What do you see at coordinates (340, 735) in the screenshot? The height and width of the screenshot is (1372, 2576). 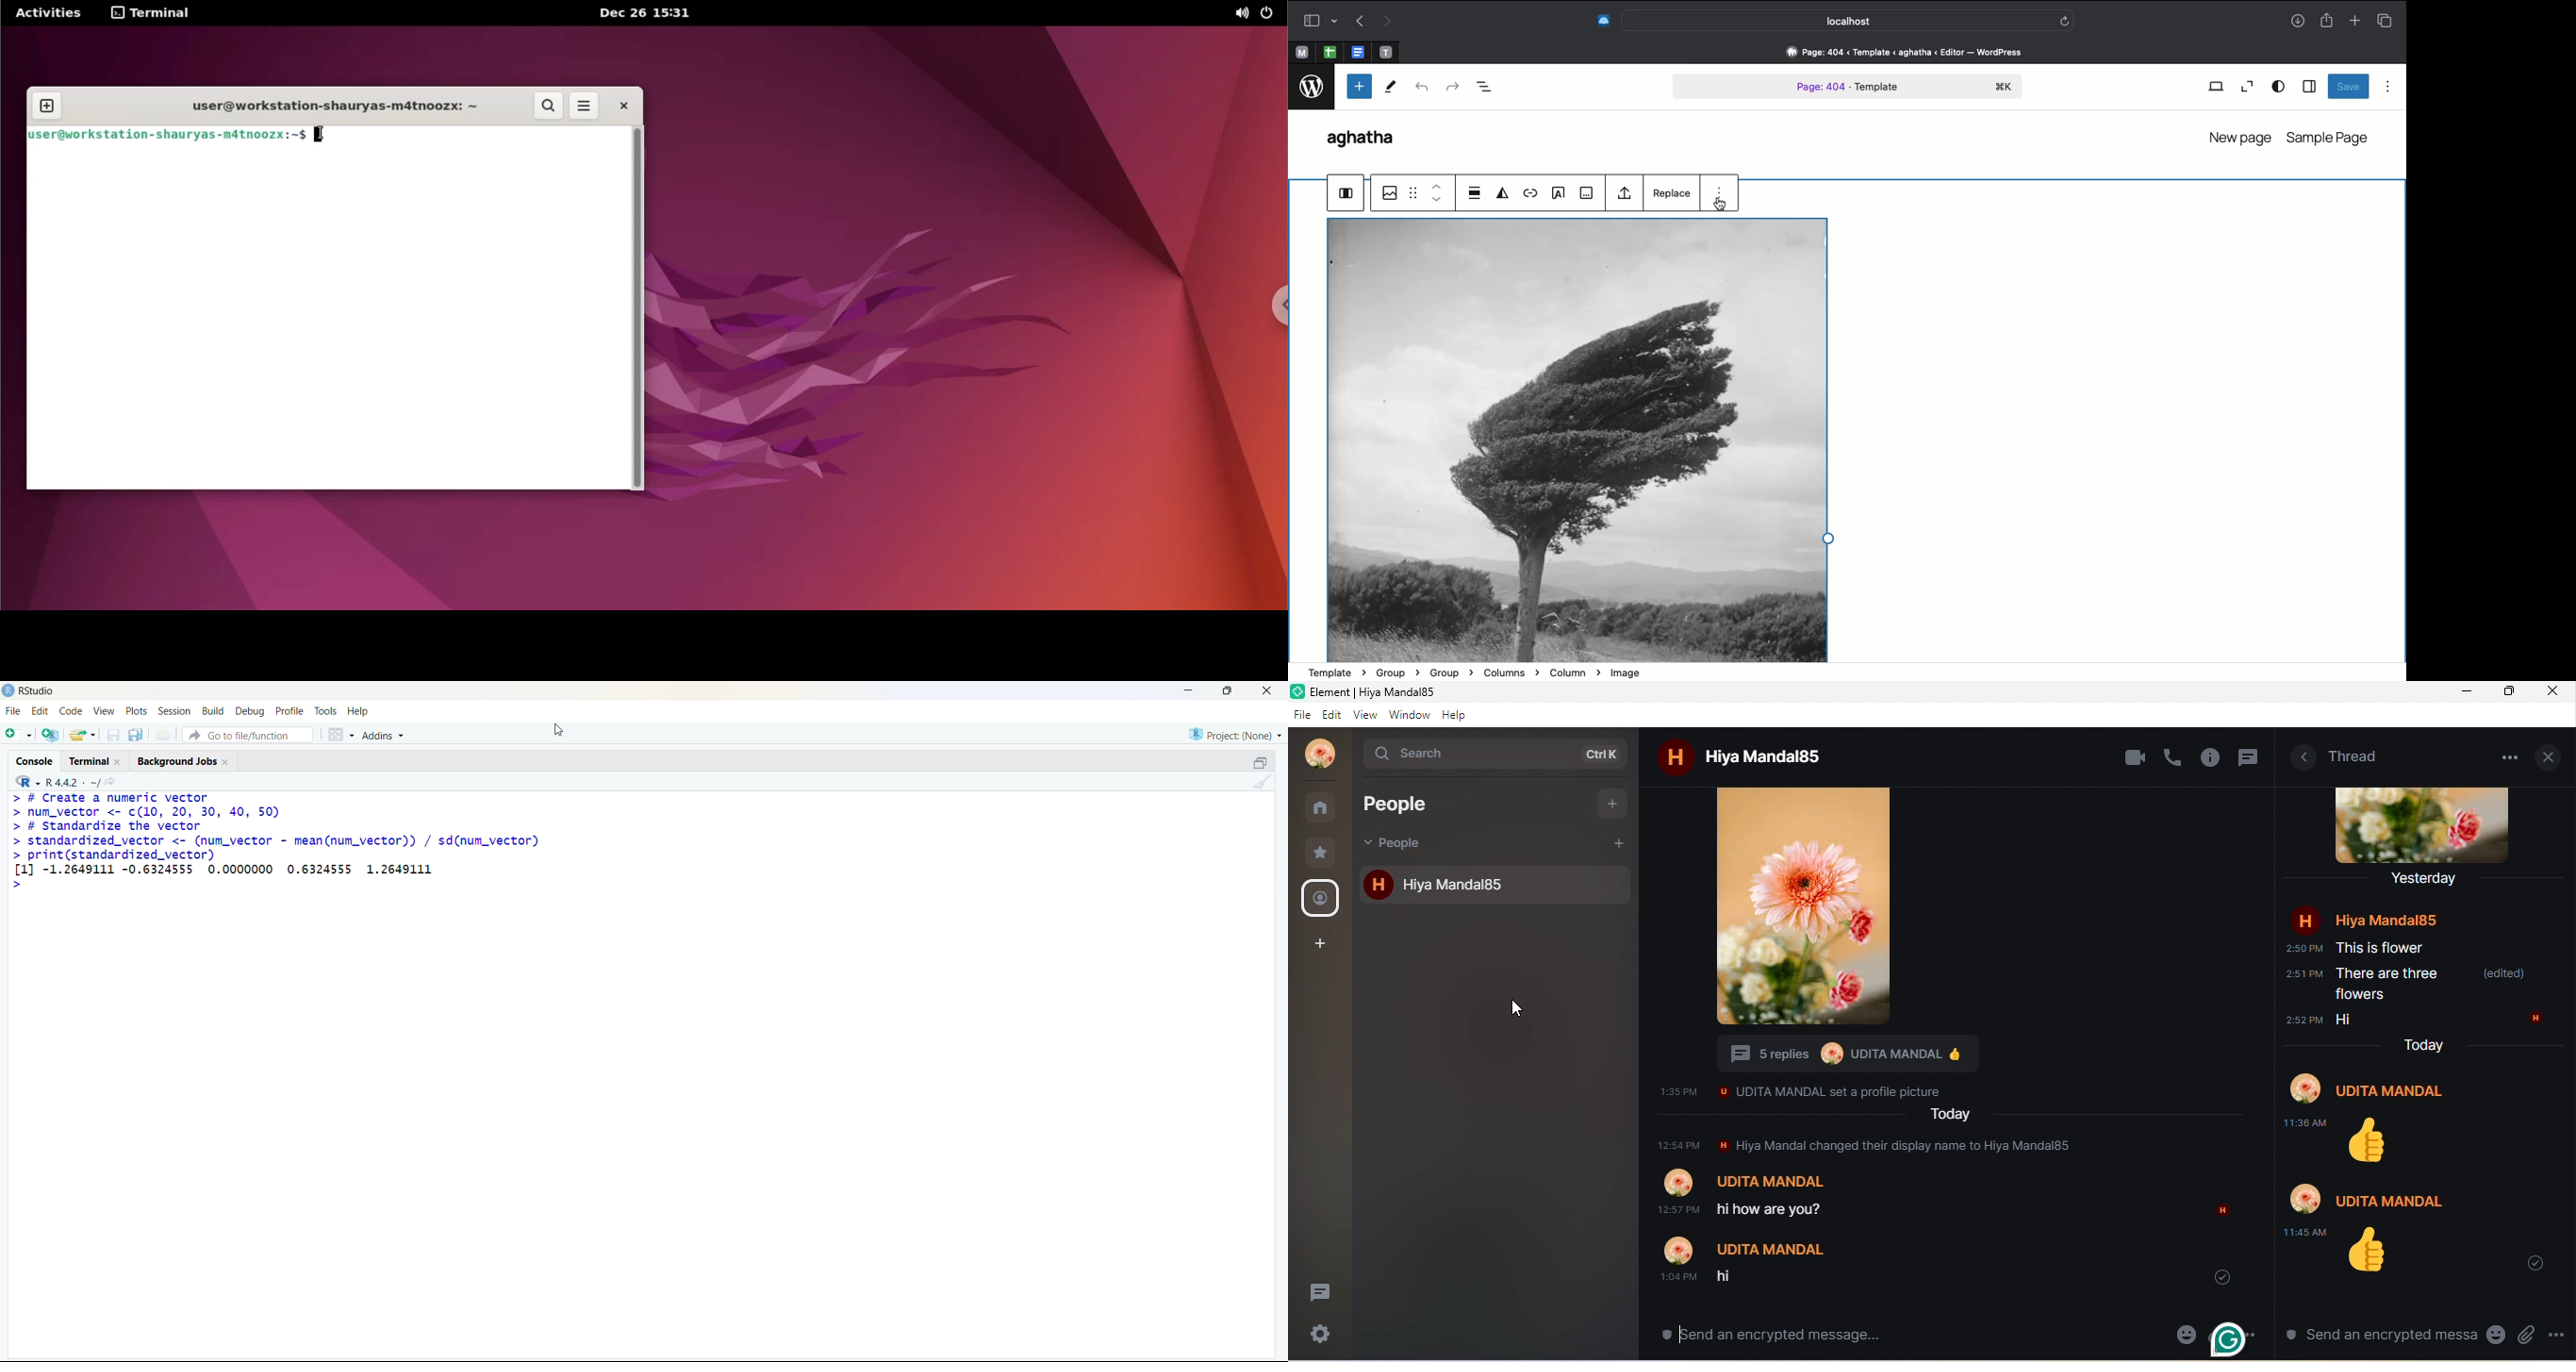 I see `grid` at bounding box center [340, 735].